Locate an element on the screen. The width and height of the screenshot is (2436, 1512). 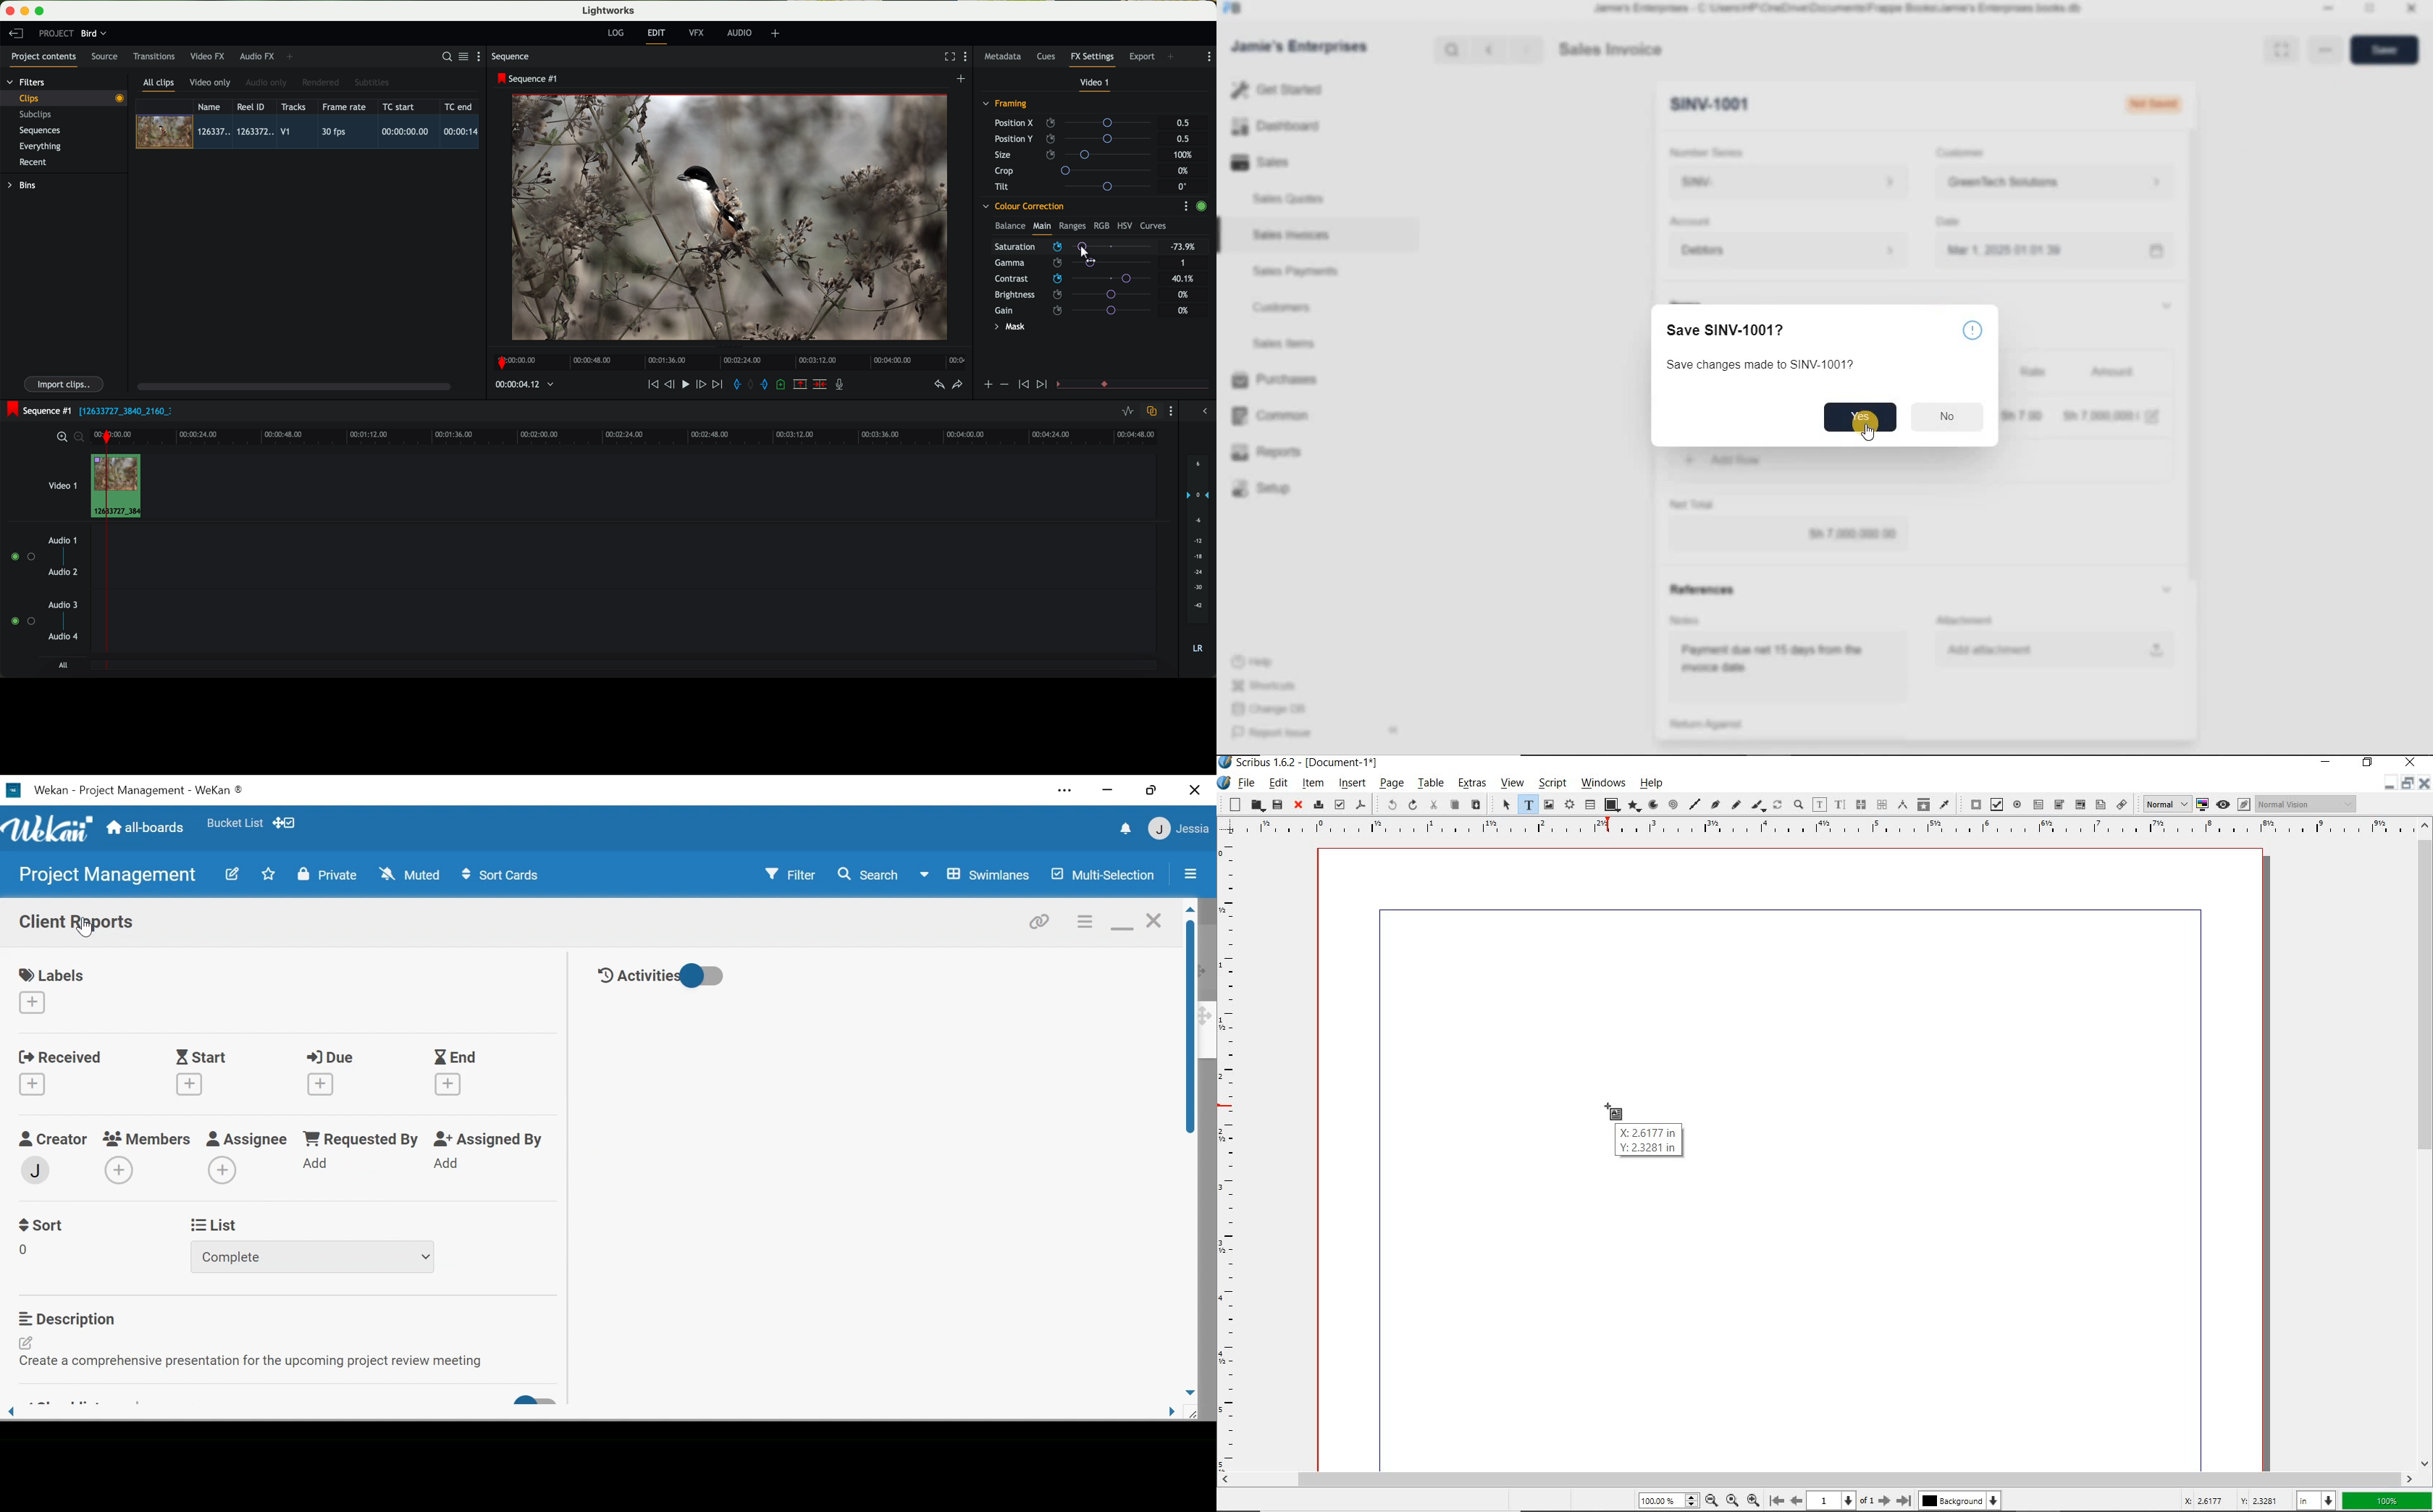
scrollbar is located at coordinates (2426, 1143).